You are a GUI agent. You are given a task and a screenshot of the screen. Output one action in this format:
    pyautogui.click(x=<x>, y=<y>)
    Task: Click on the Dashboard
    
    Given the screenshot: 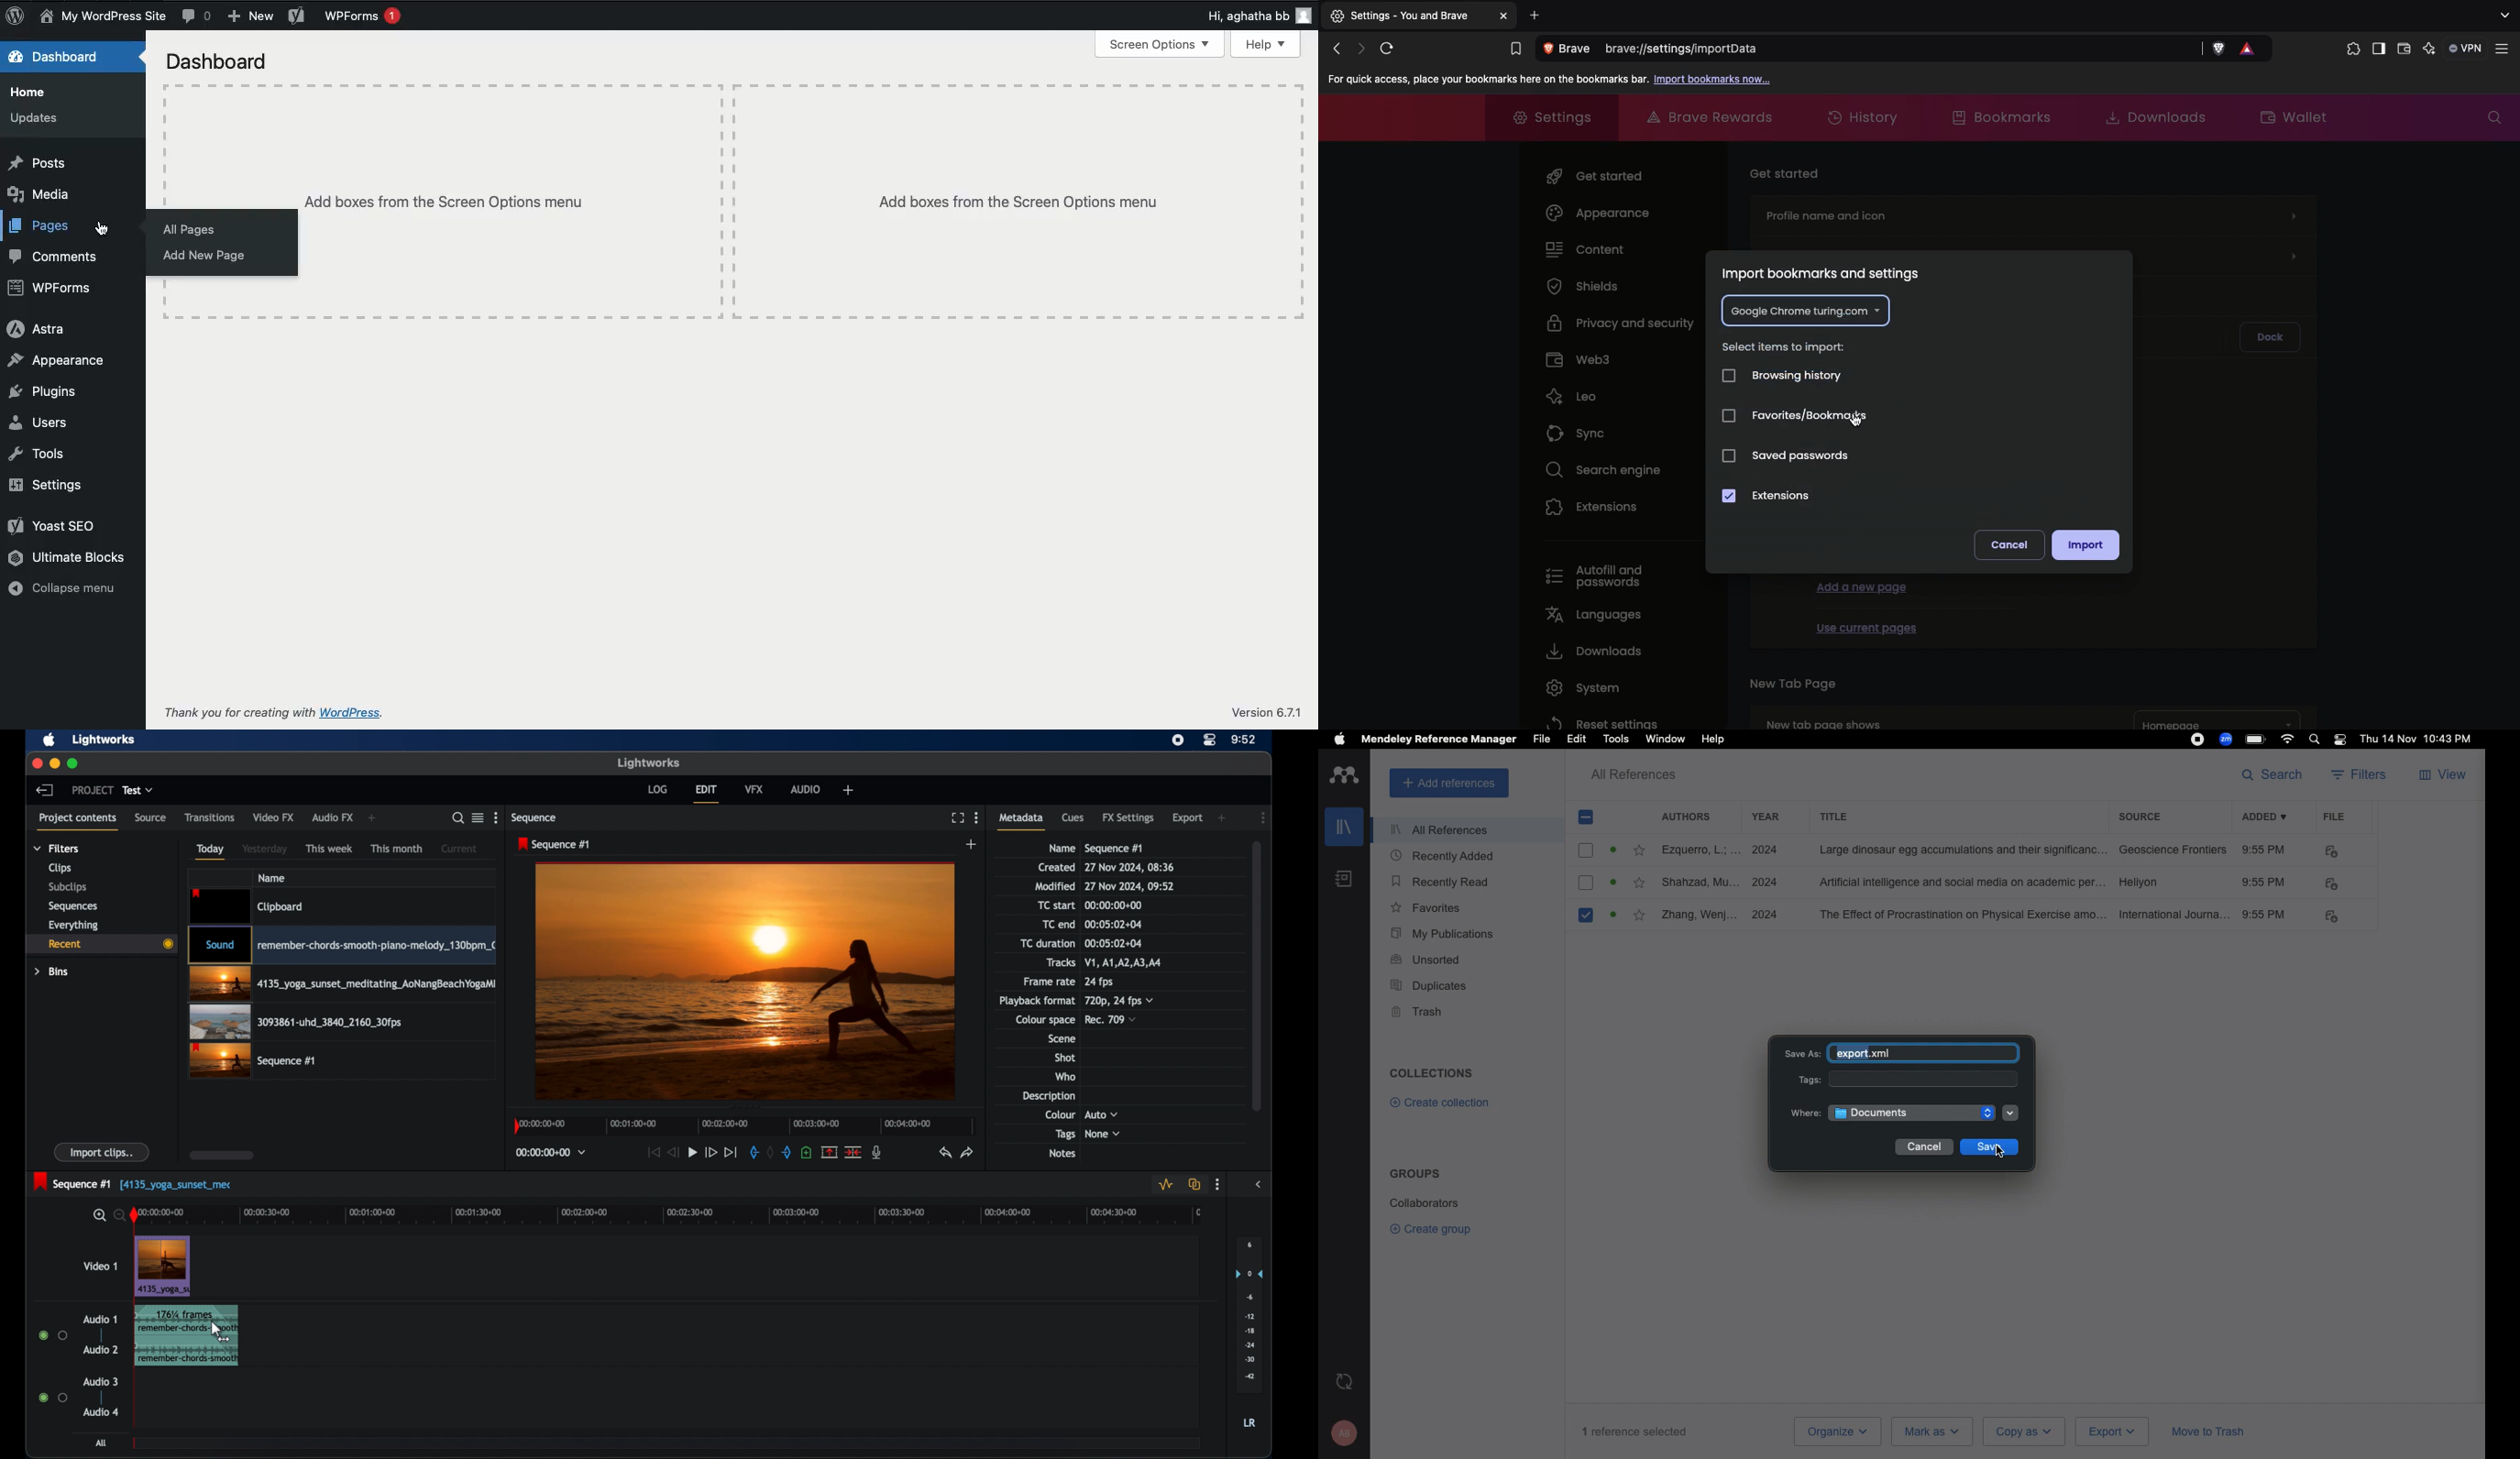 What is the action you would take?
    pyautogui.click(x=220, y=62)
    